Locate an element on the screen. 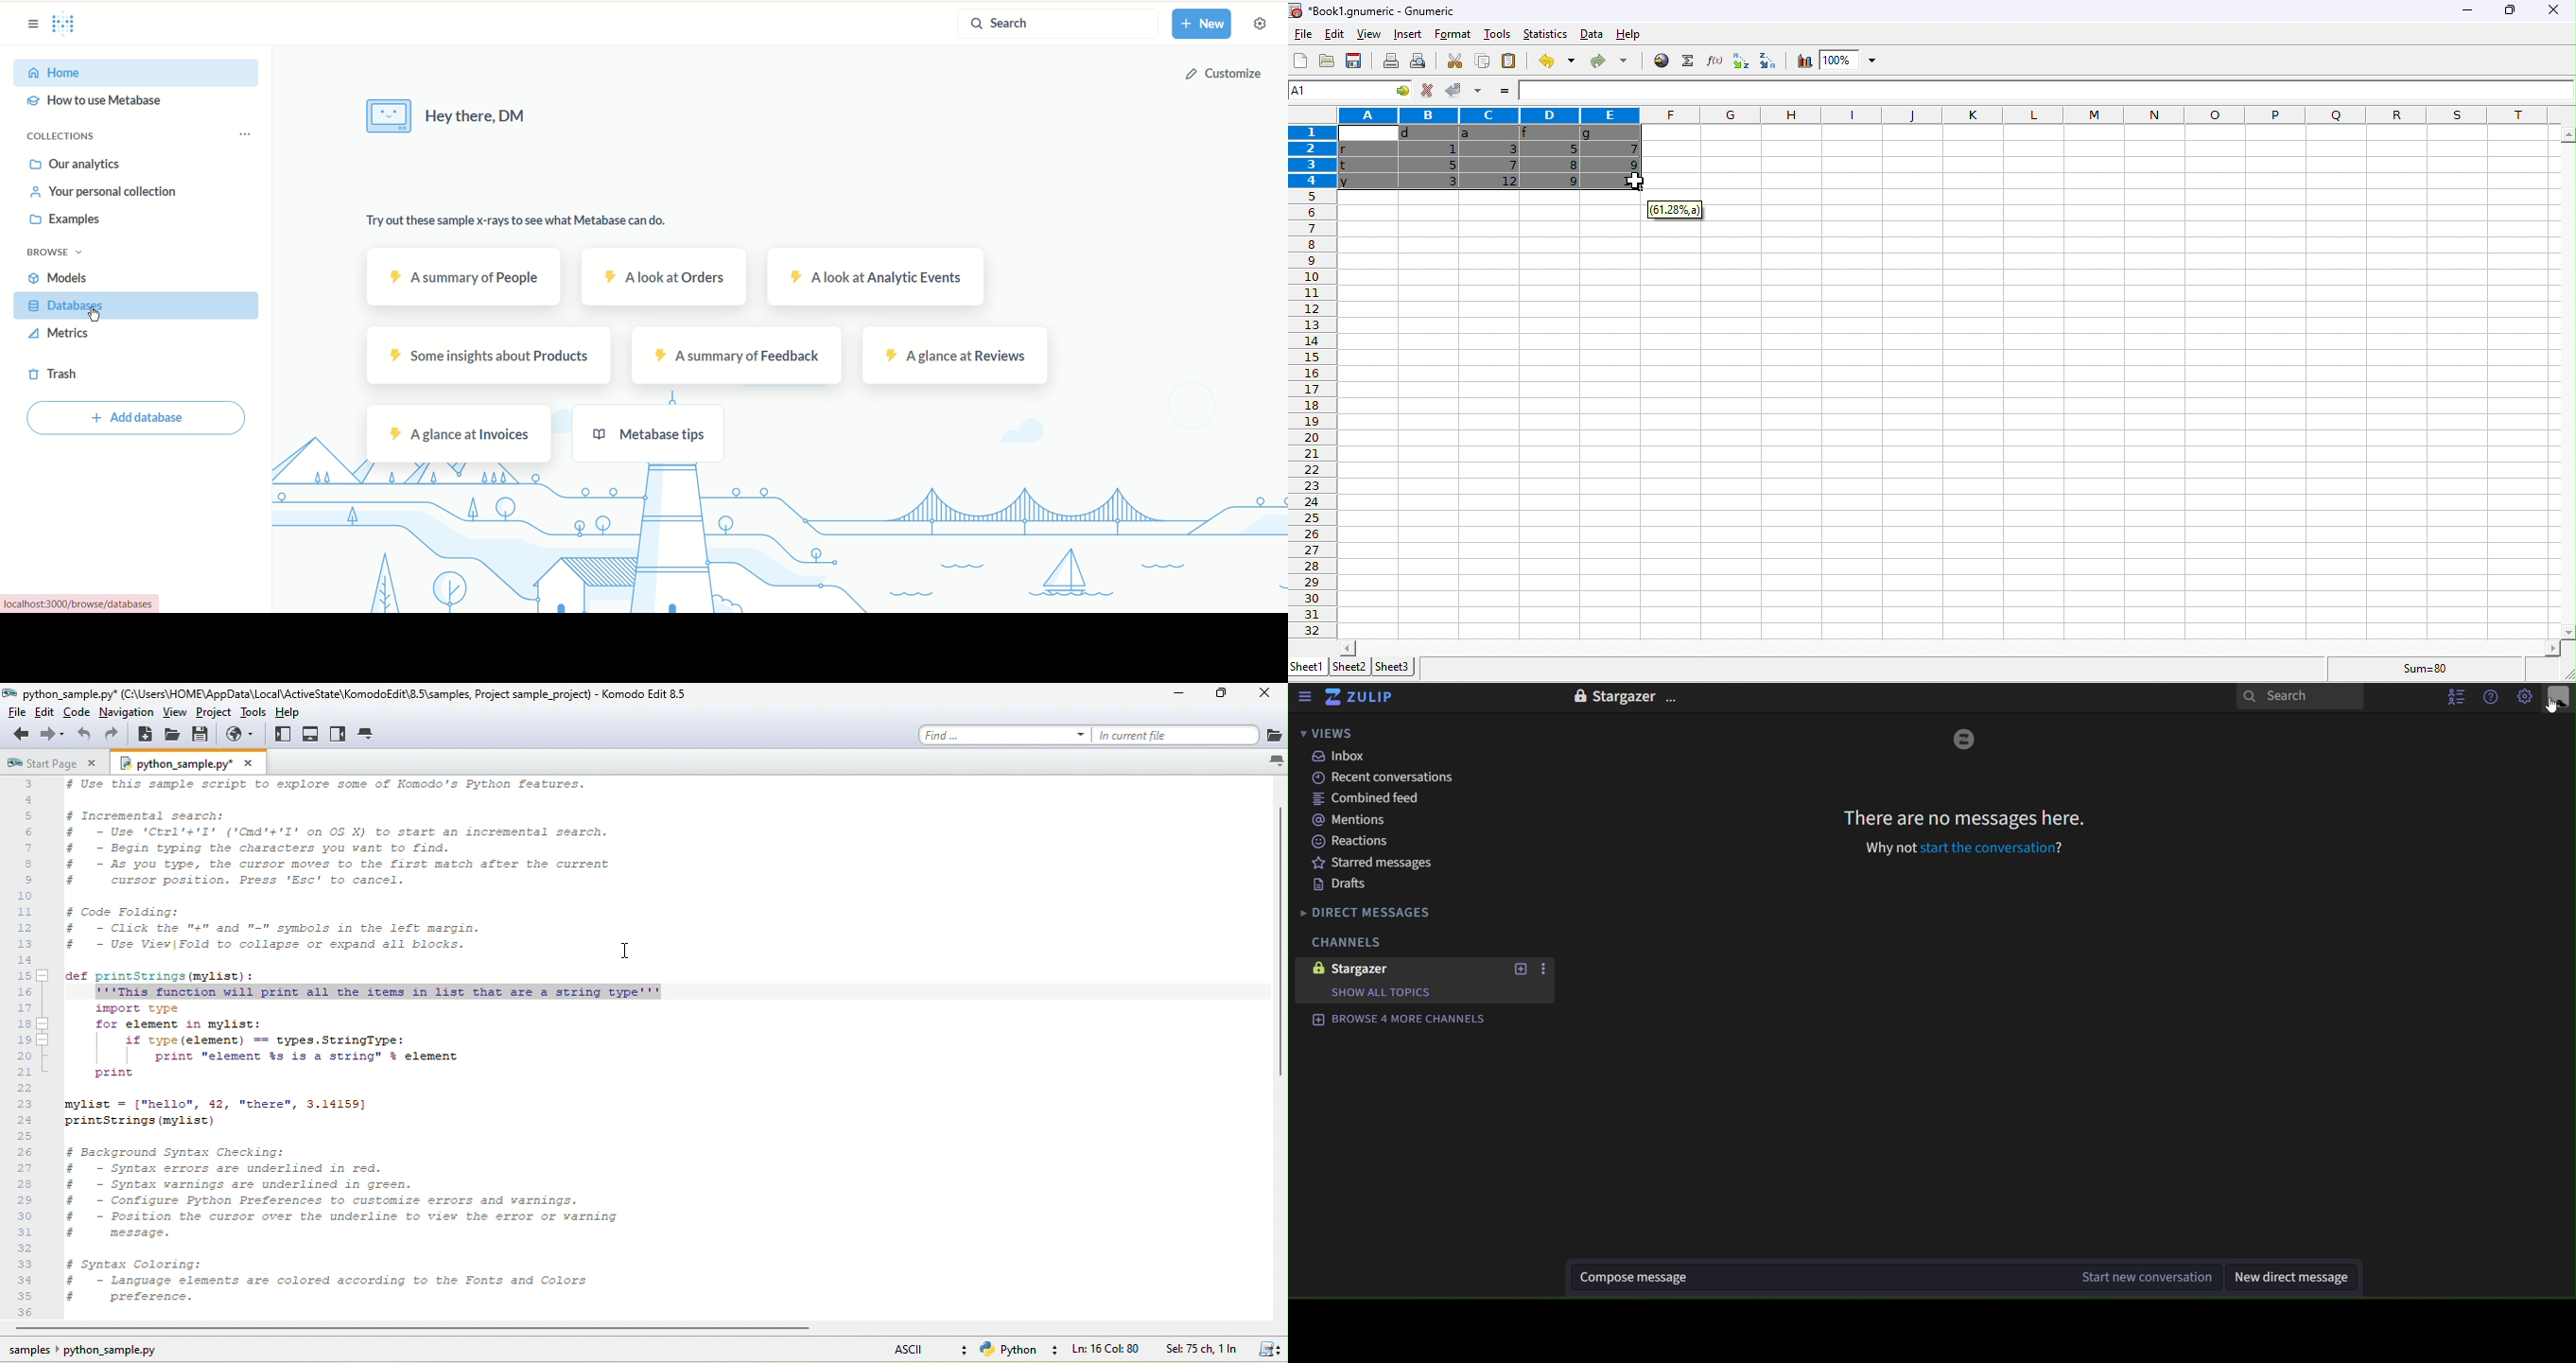 The height and width of the screenshot is (1372, 2576). Compose message is located at coordinates (1815, 1278).